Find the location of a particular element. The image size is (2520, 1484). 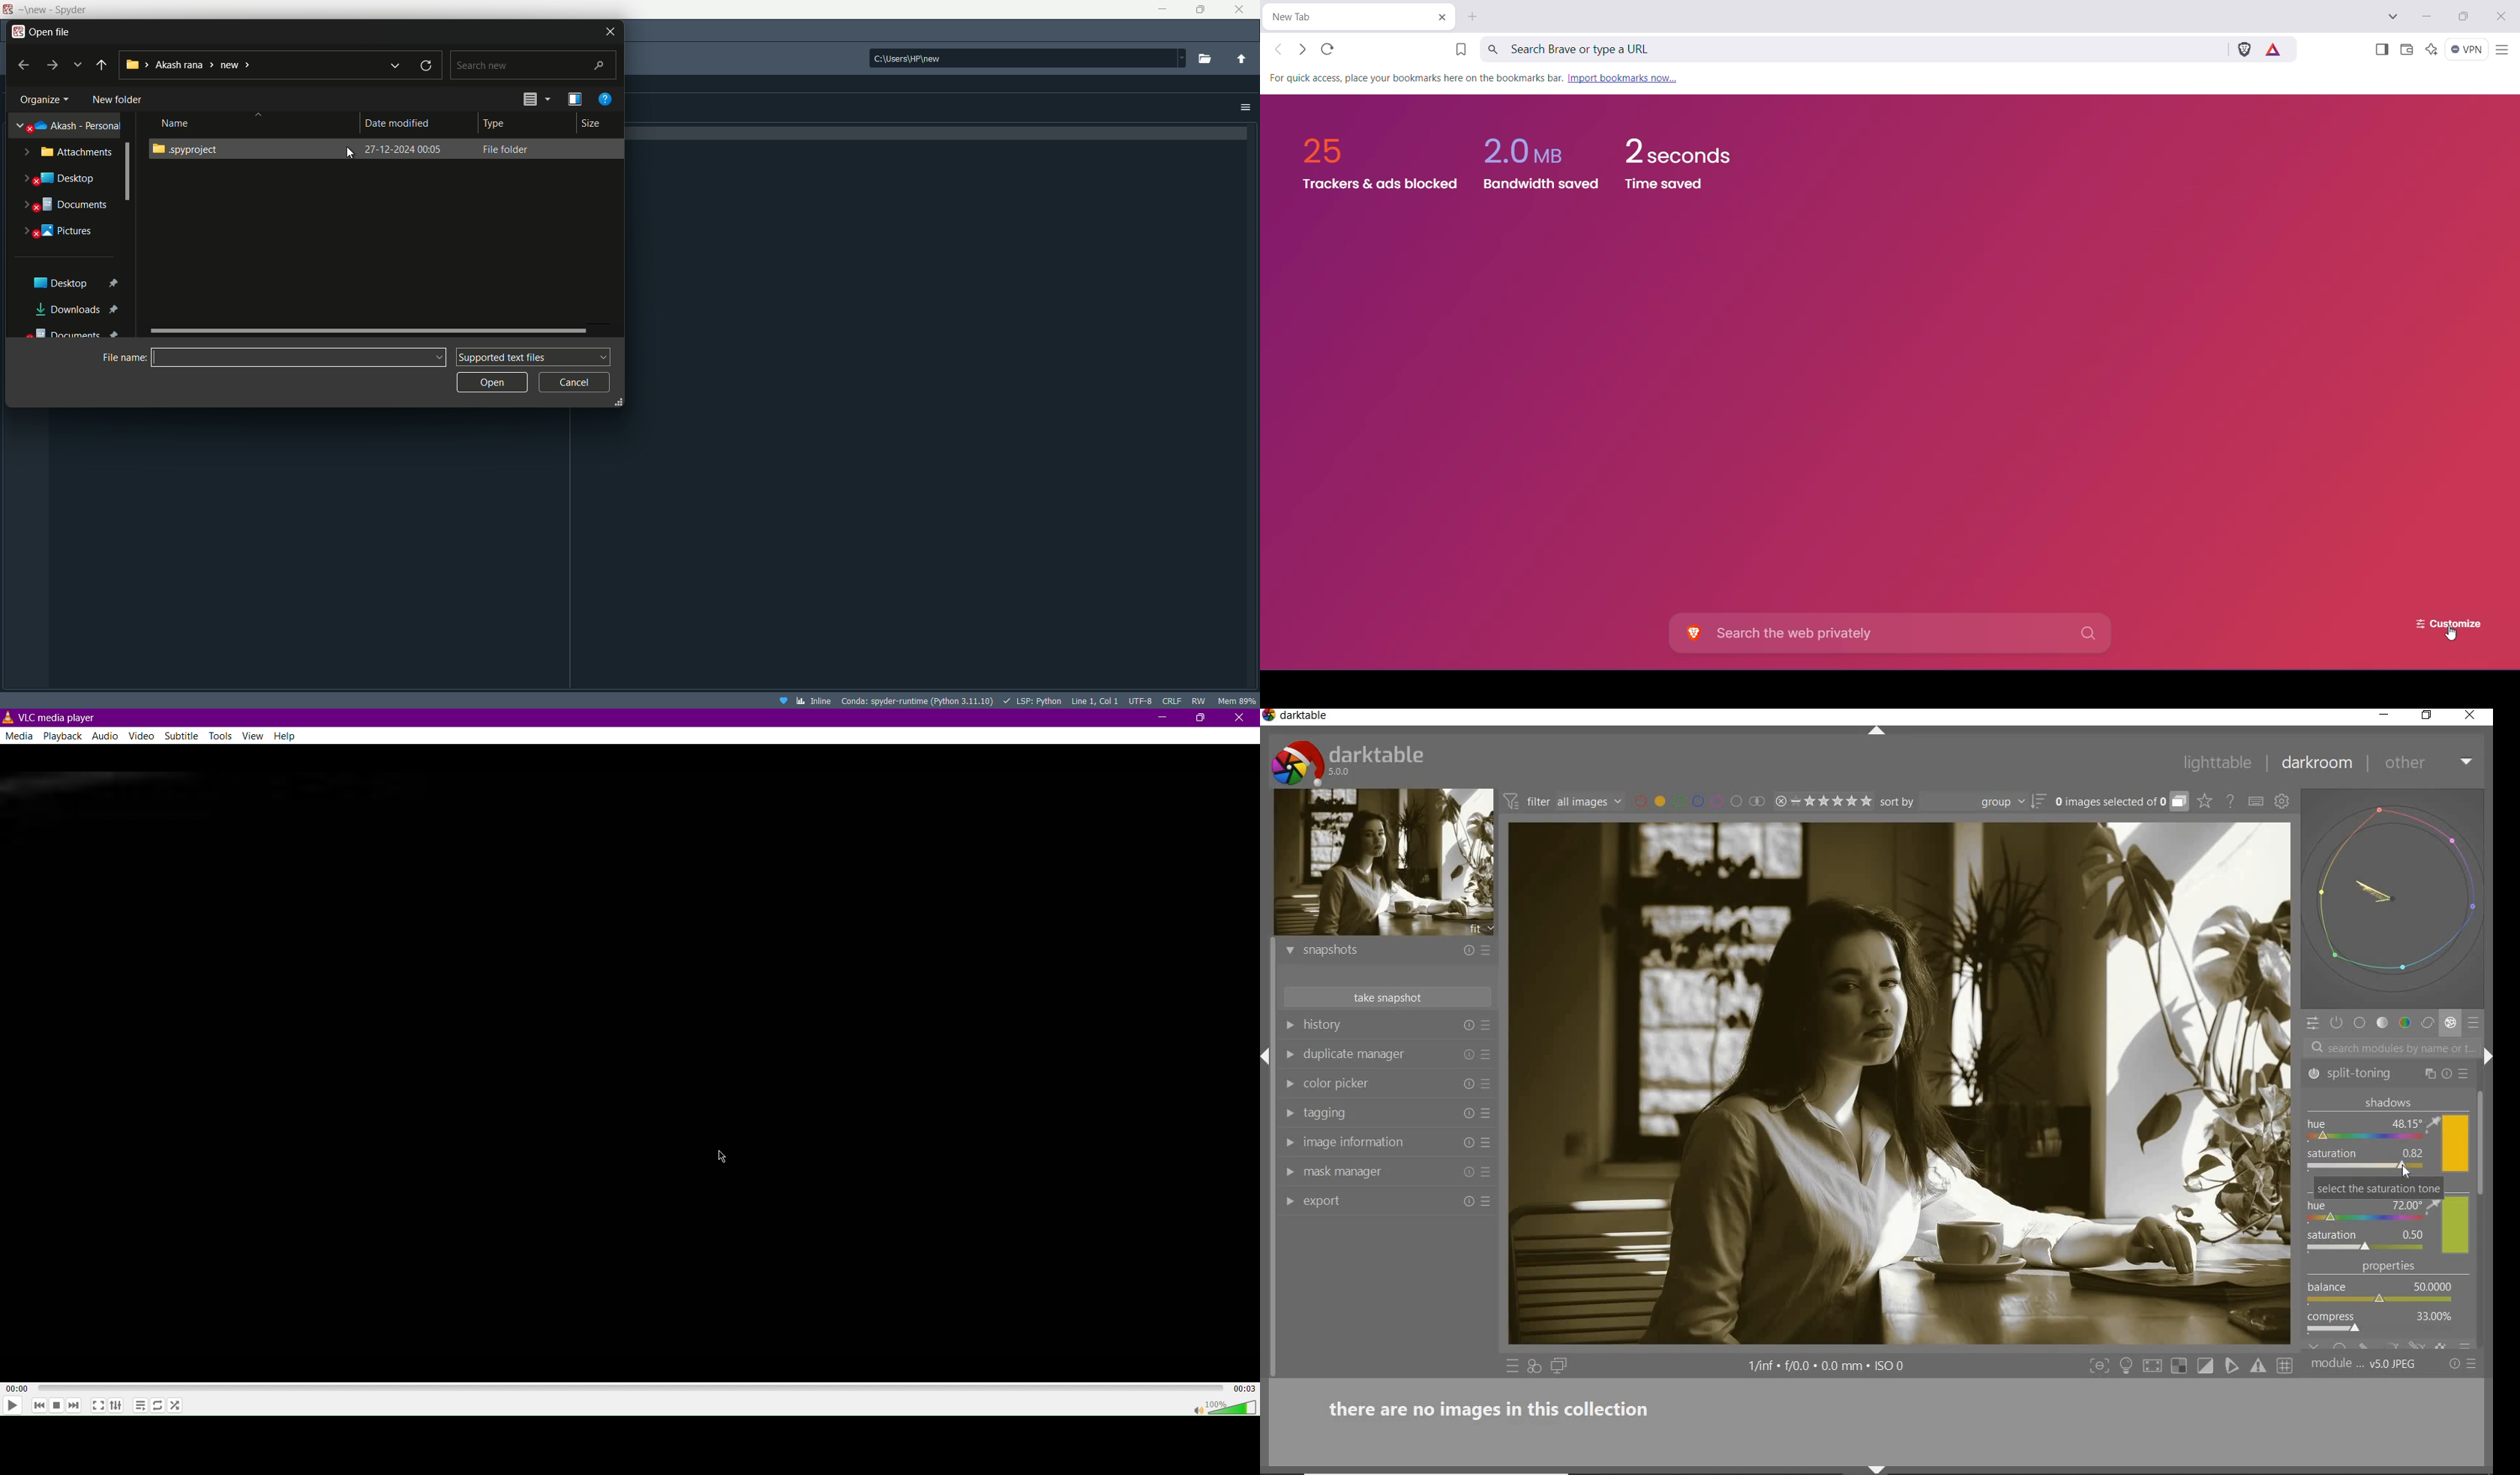

Skip forward is located at coordinates (74, 1407).